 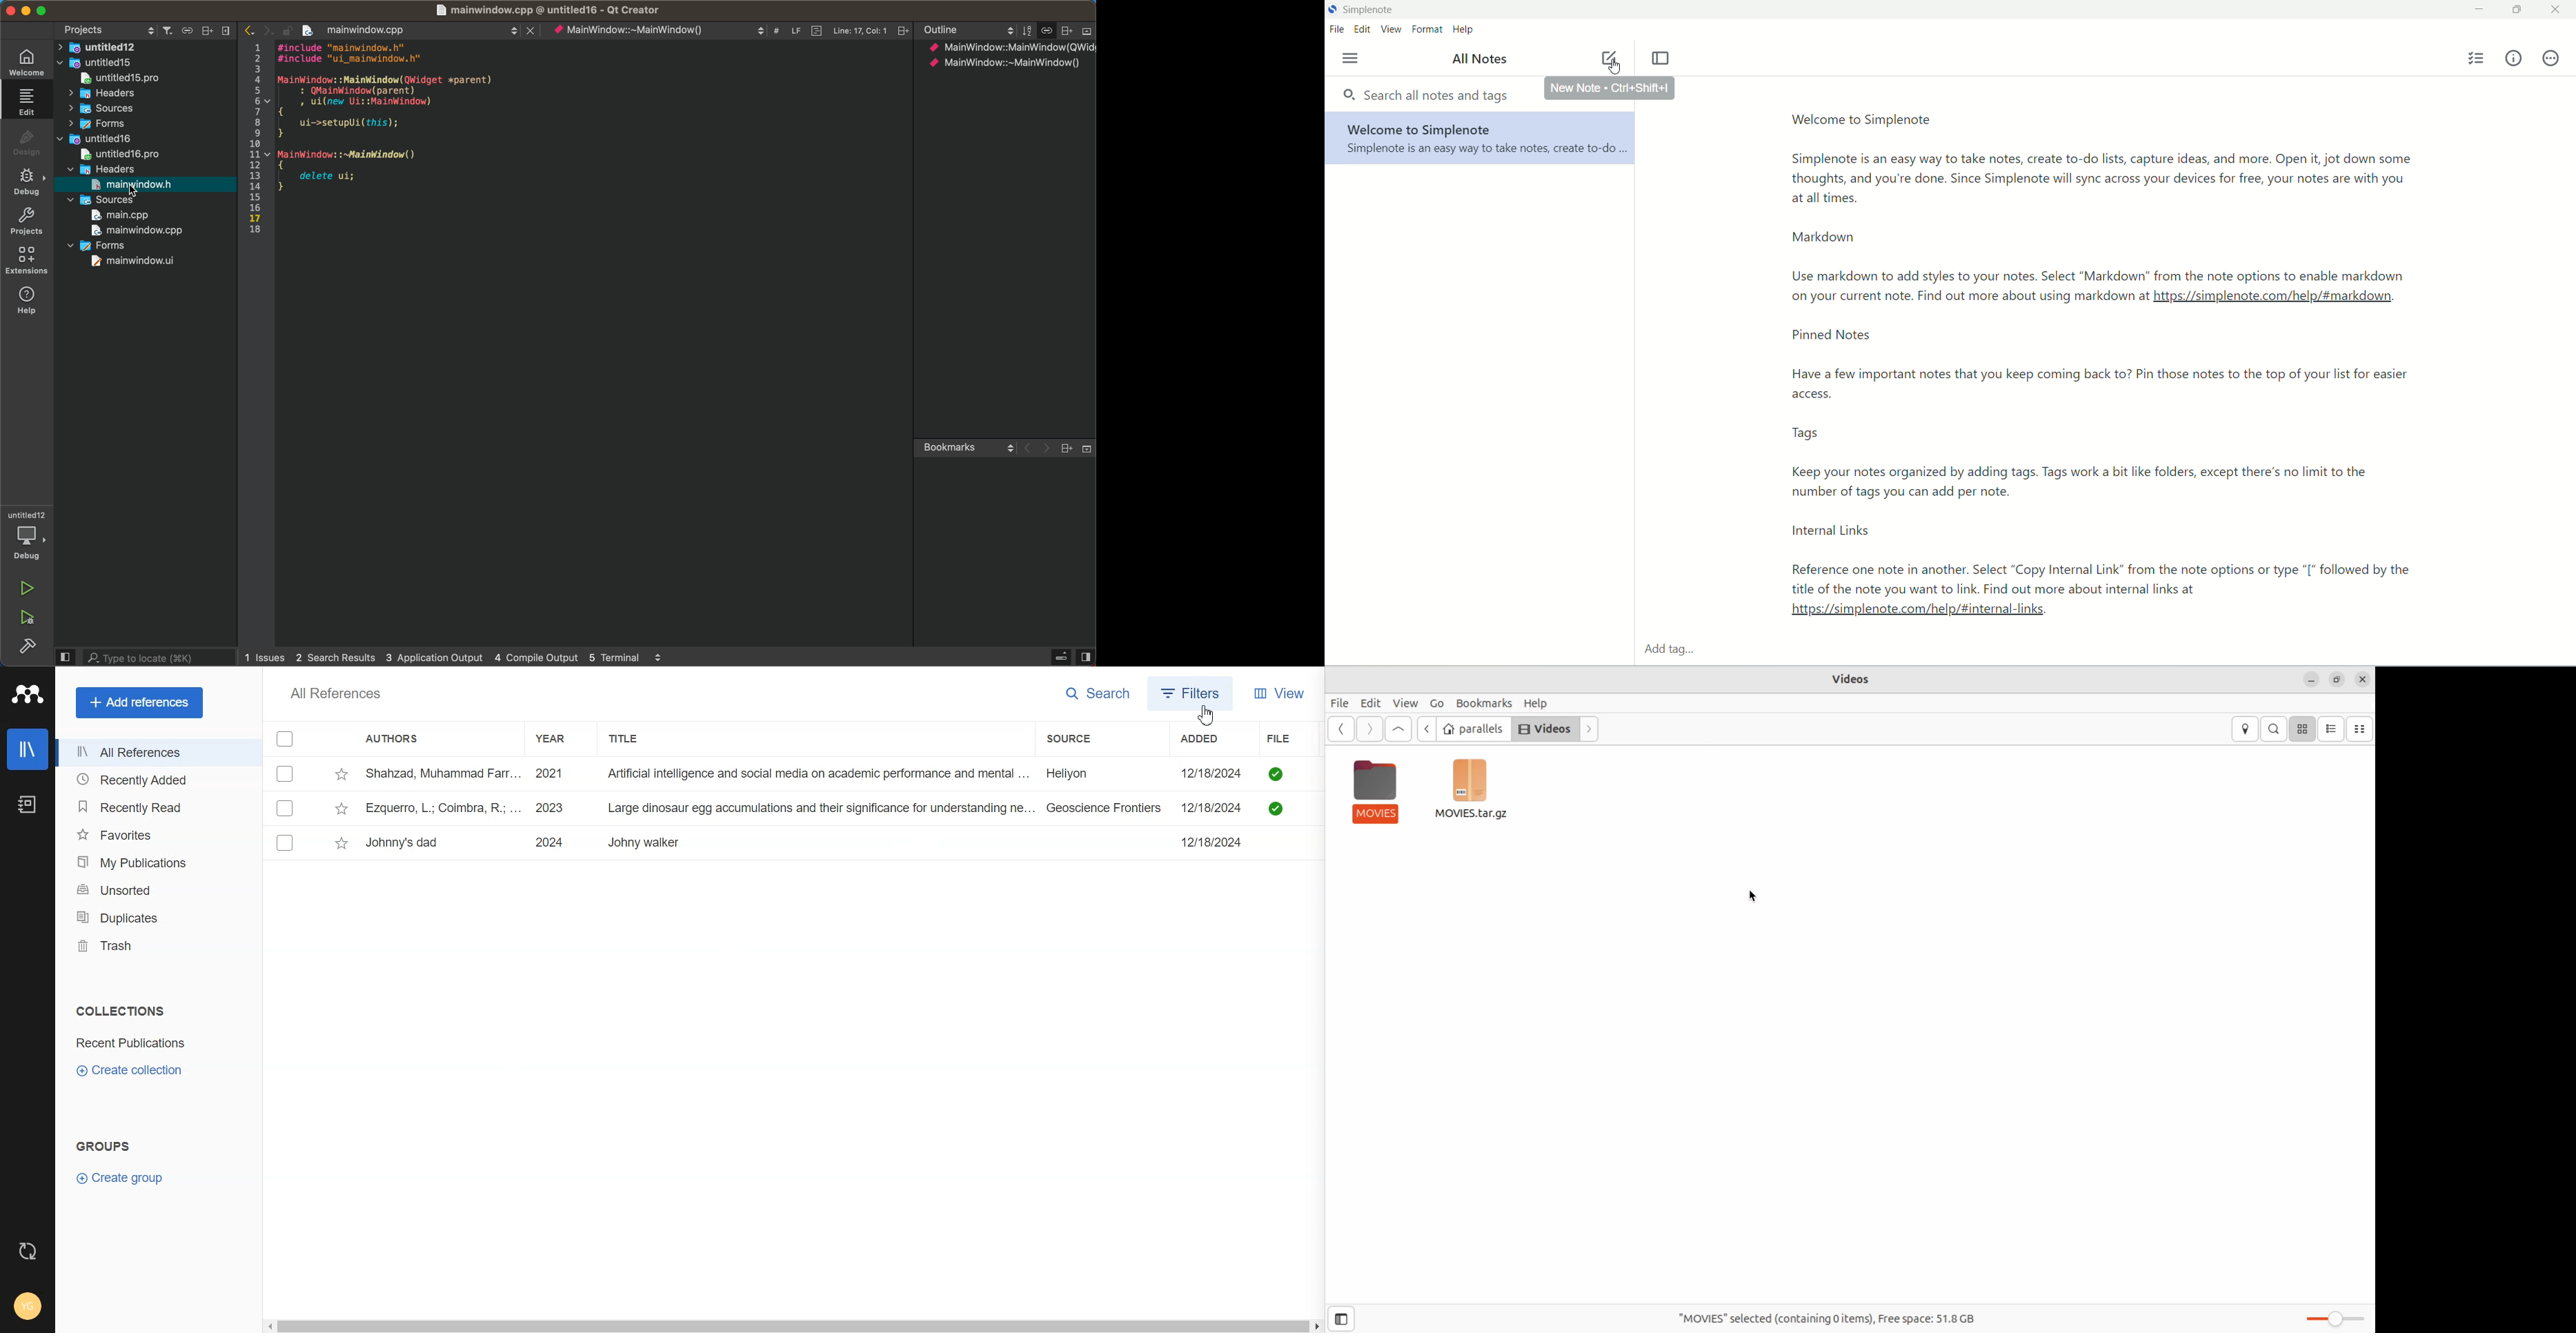 What do you see at coordinates (153, 945) in the screenshot?
I see `Trash` at bounding box center [153, 945].